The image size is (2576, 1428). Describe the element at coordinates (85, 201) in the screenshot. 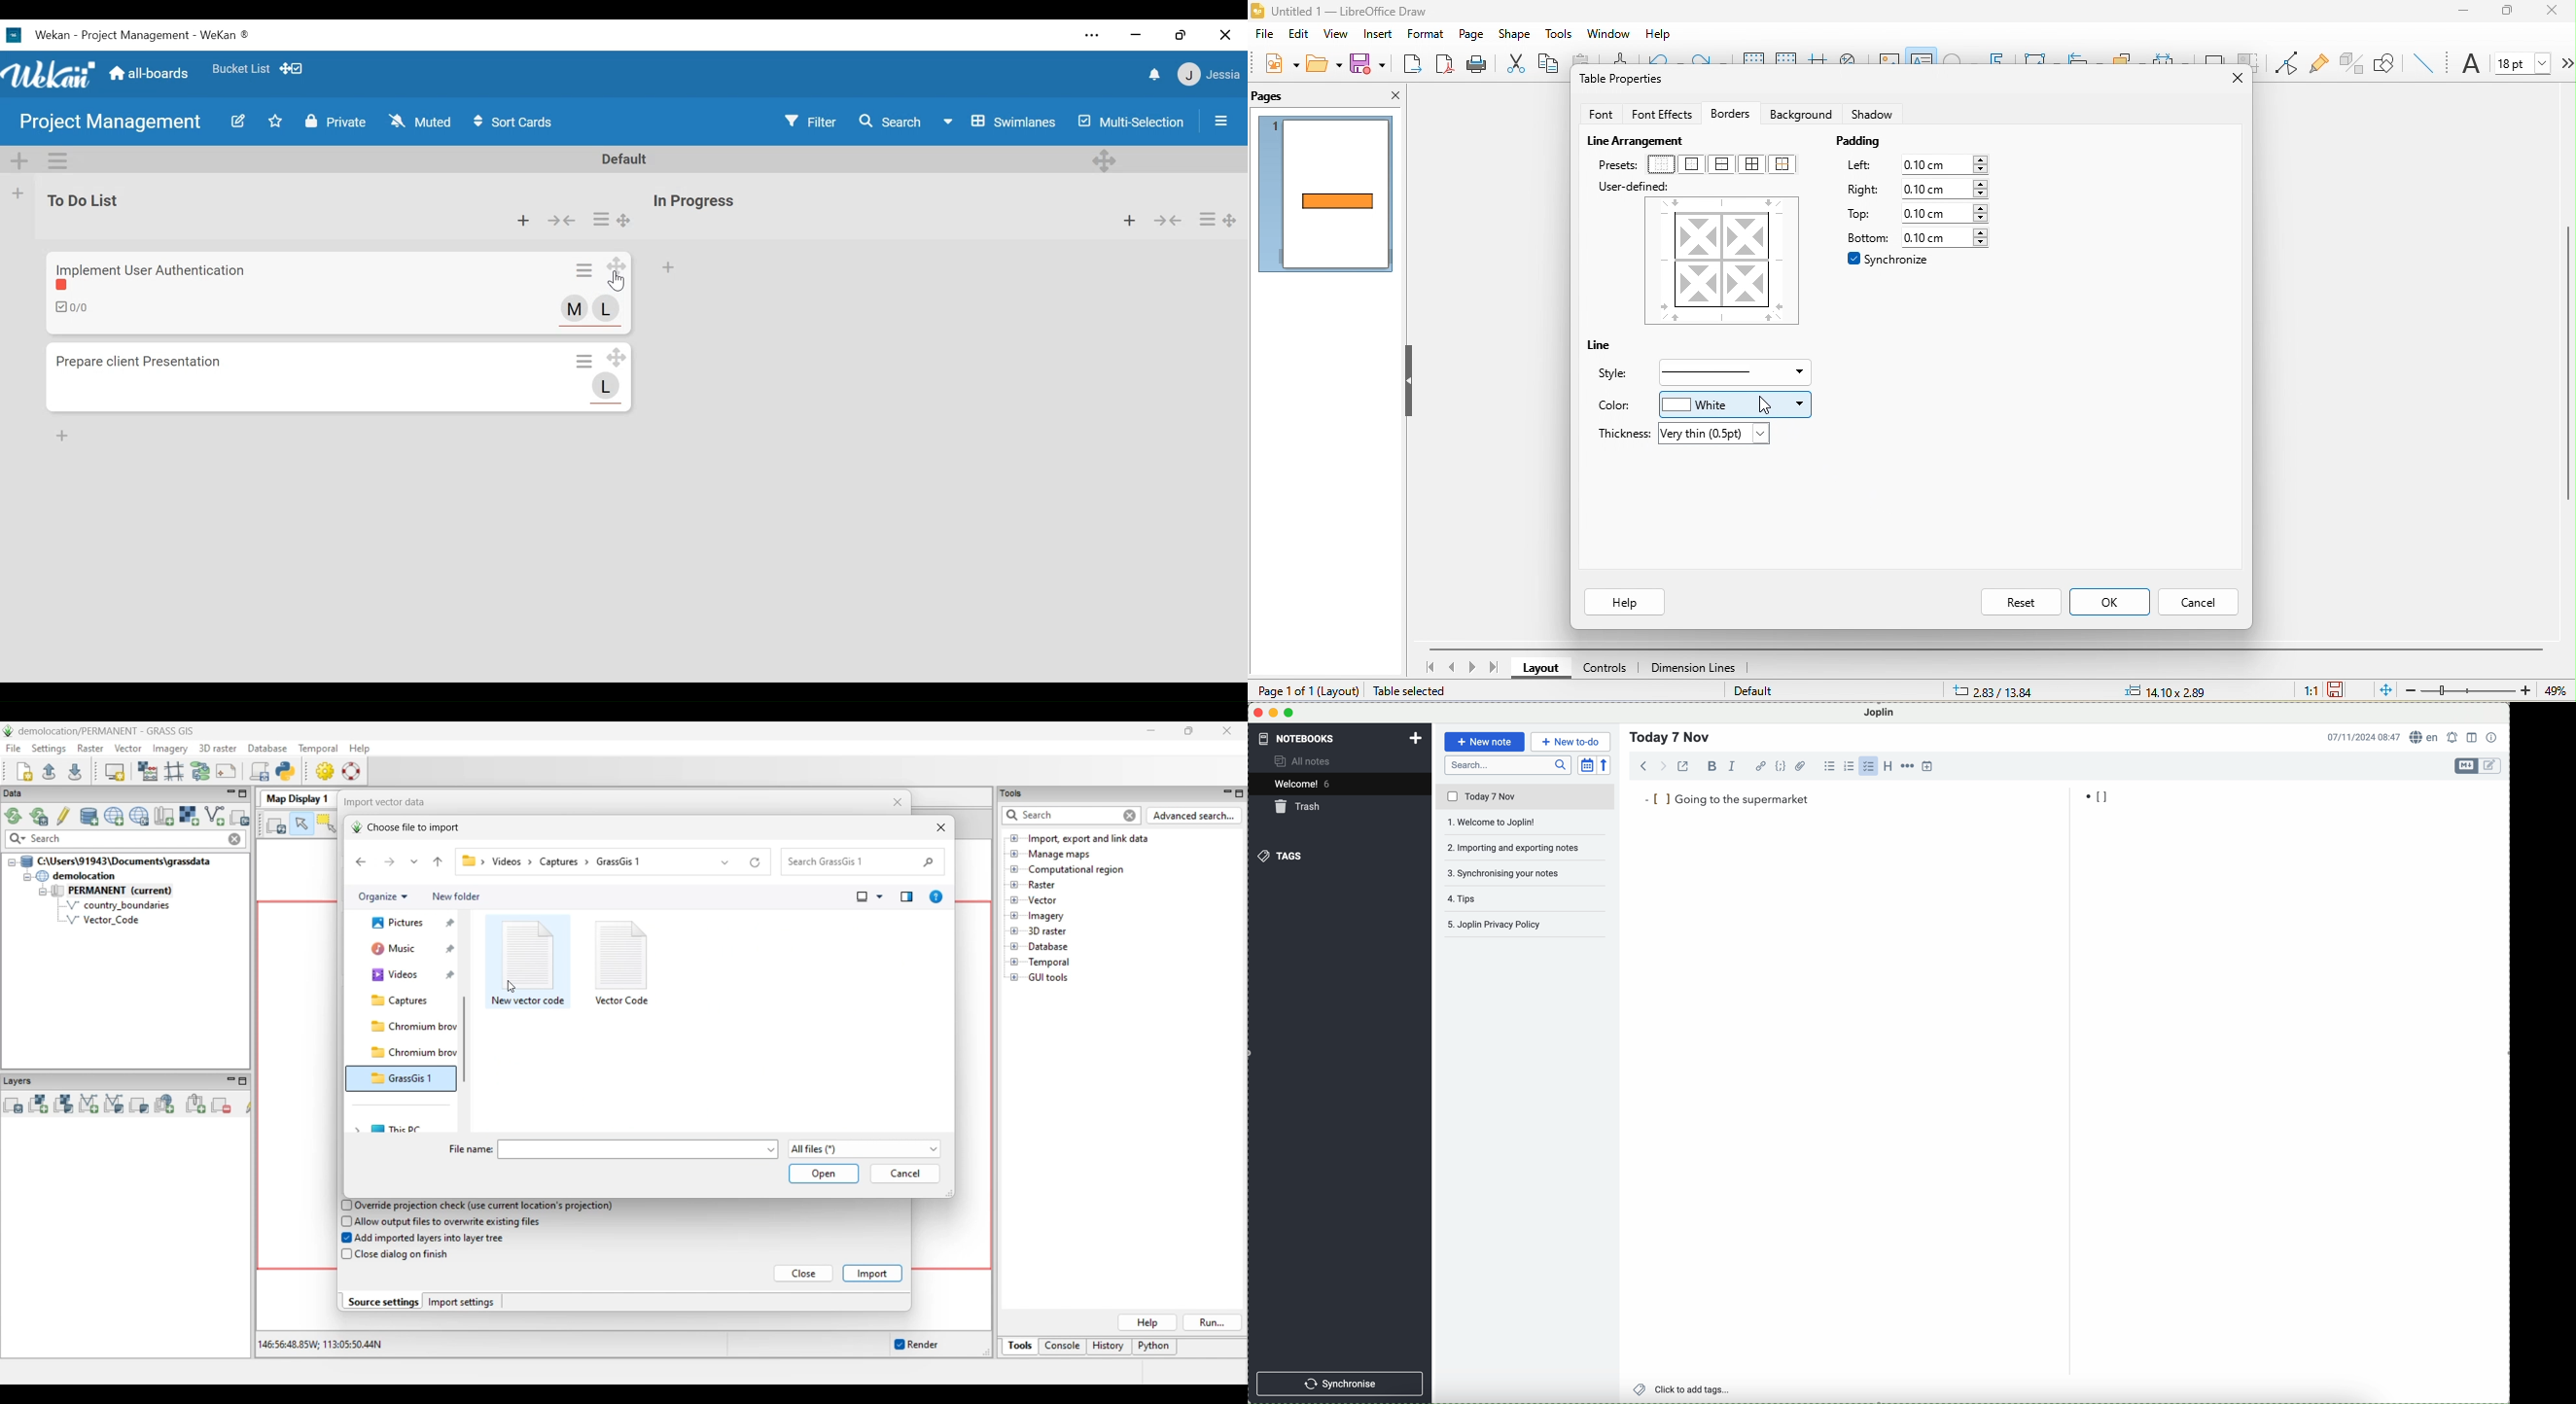

I see `list Title` at that location.